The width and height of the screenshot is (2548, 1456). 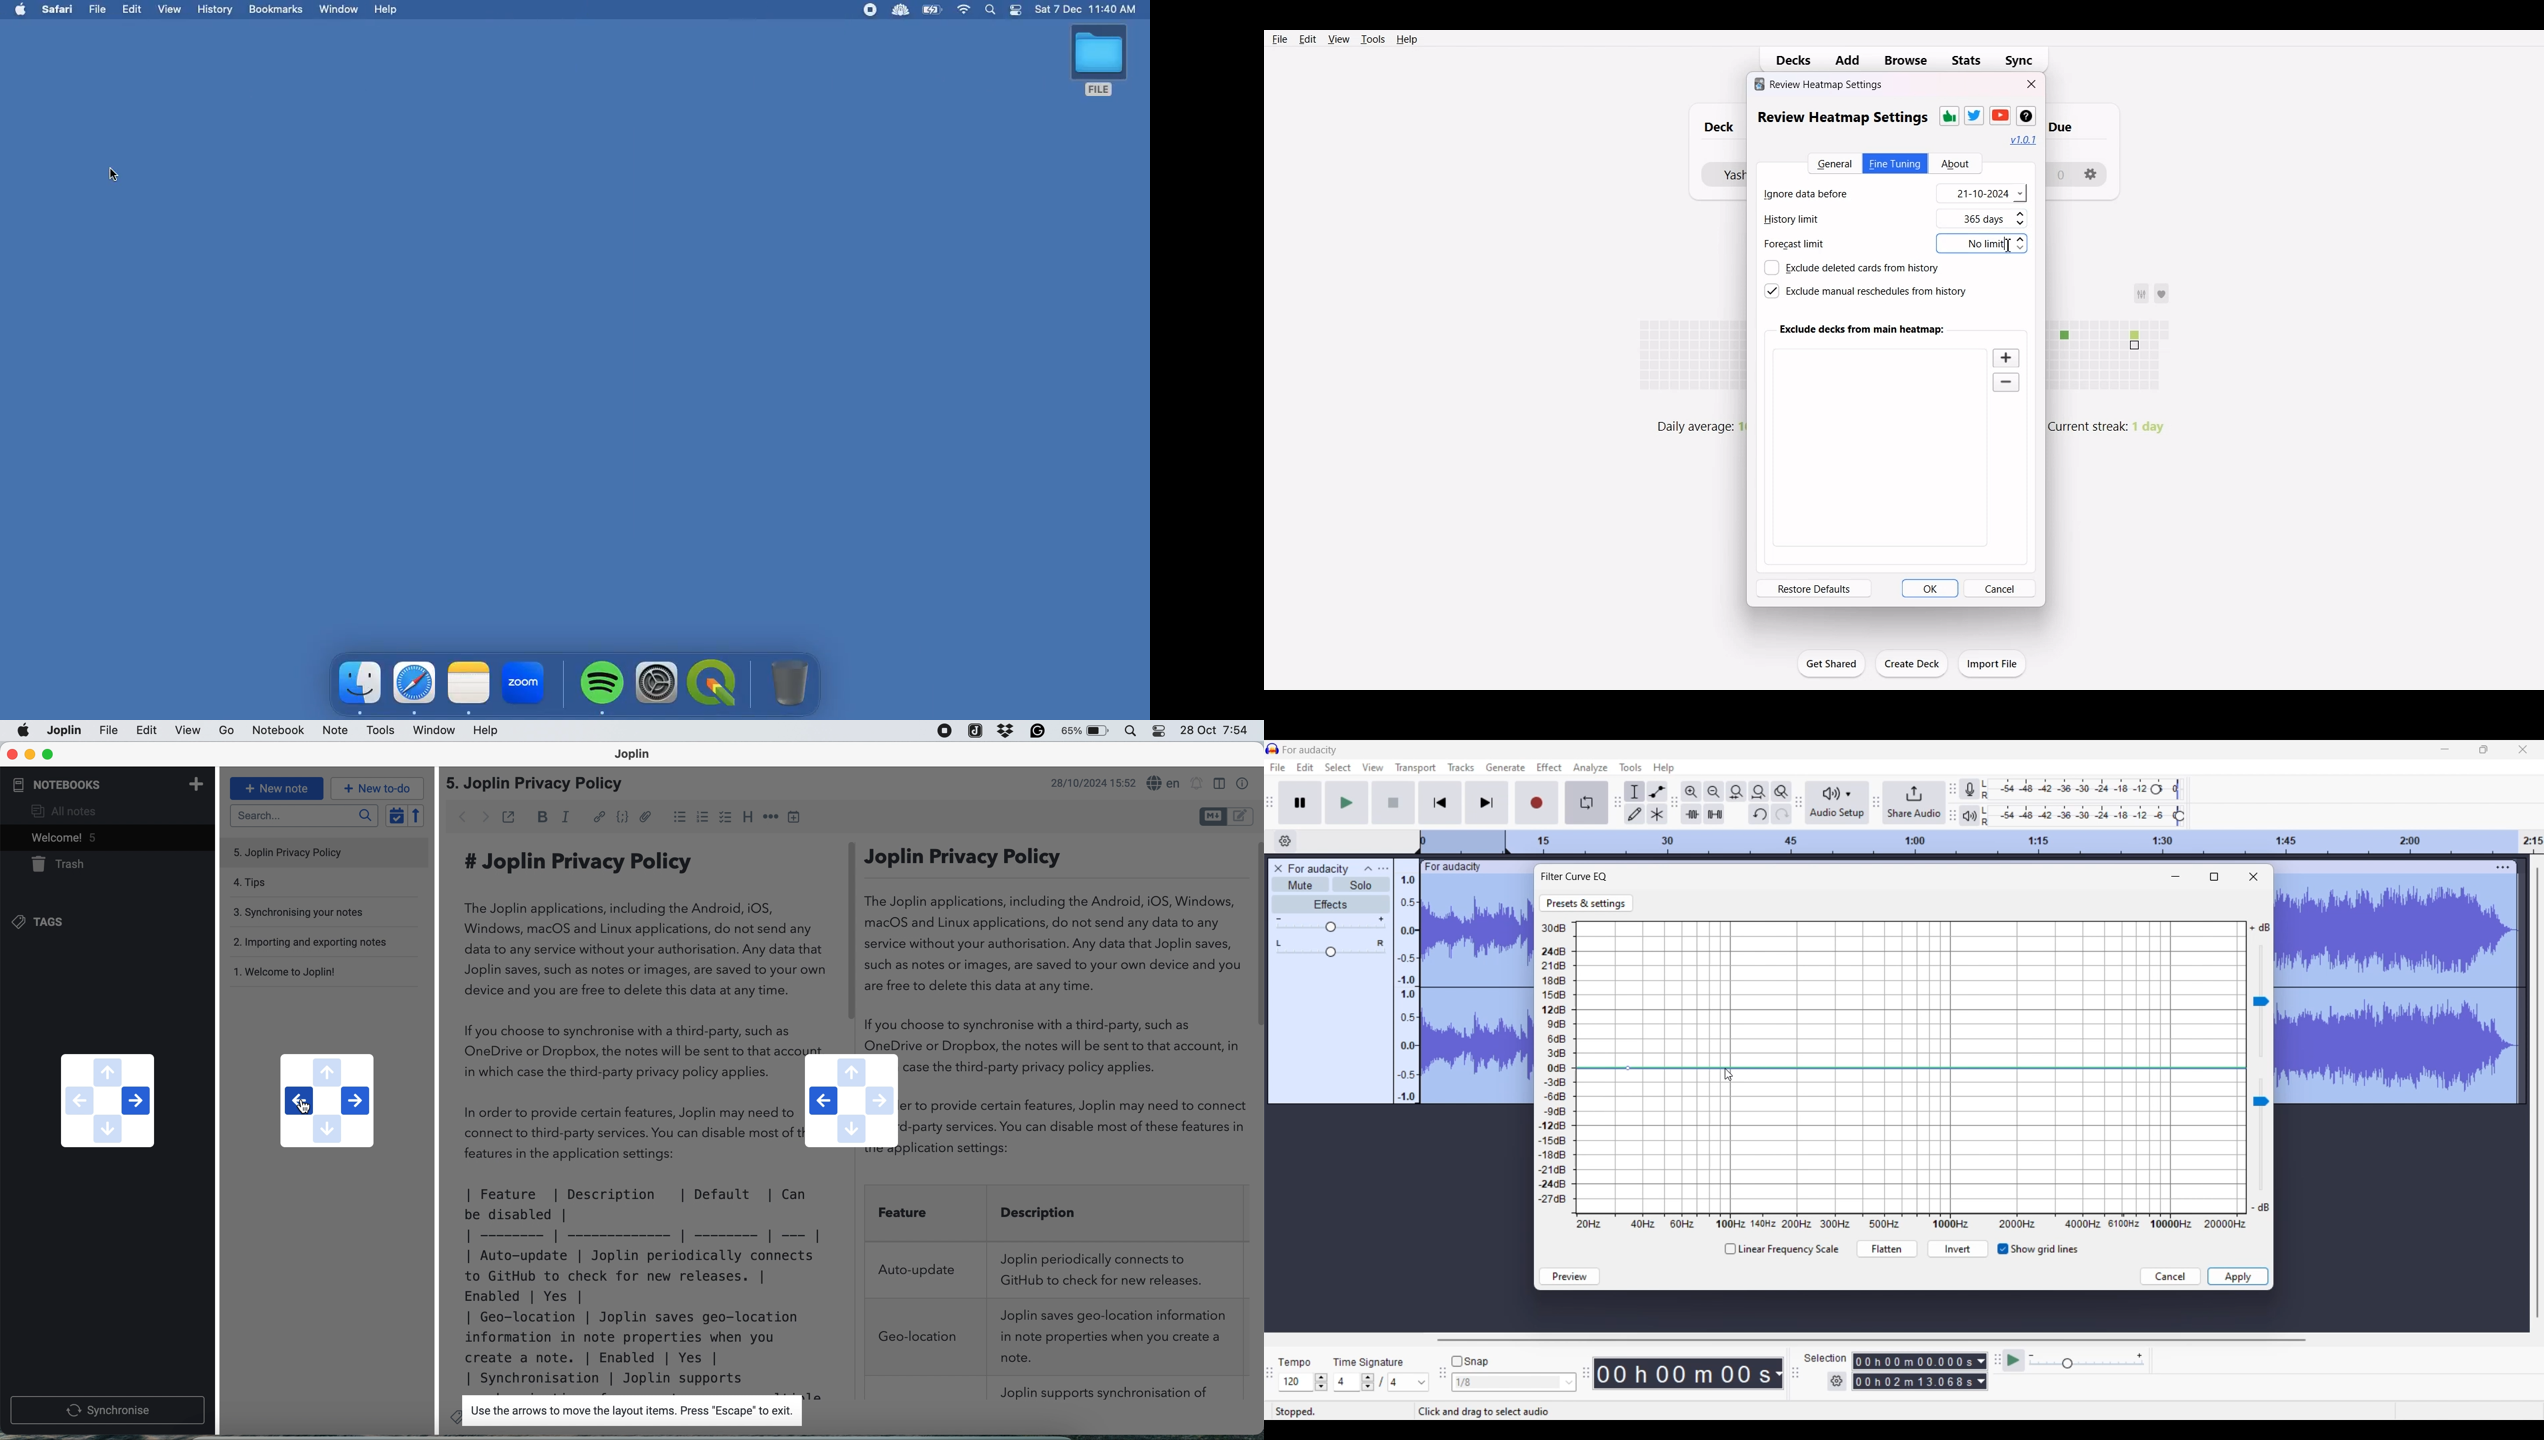 What do you see at coordinates (1911, 1224) in the screenshot?
I see `X axis representing Hertz` at bounding box center [1911, 1224].